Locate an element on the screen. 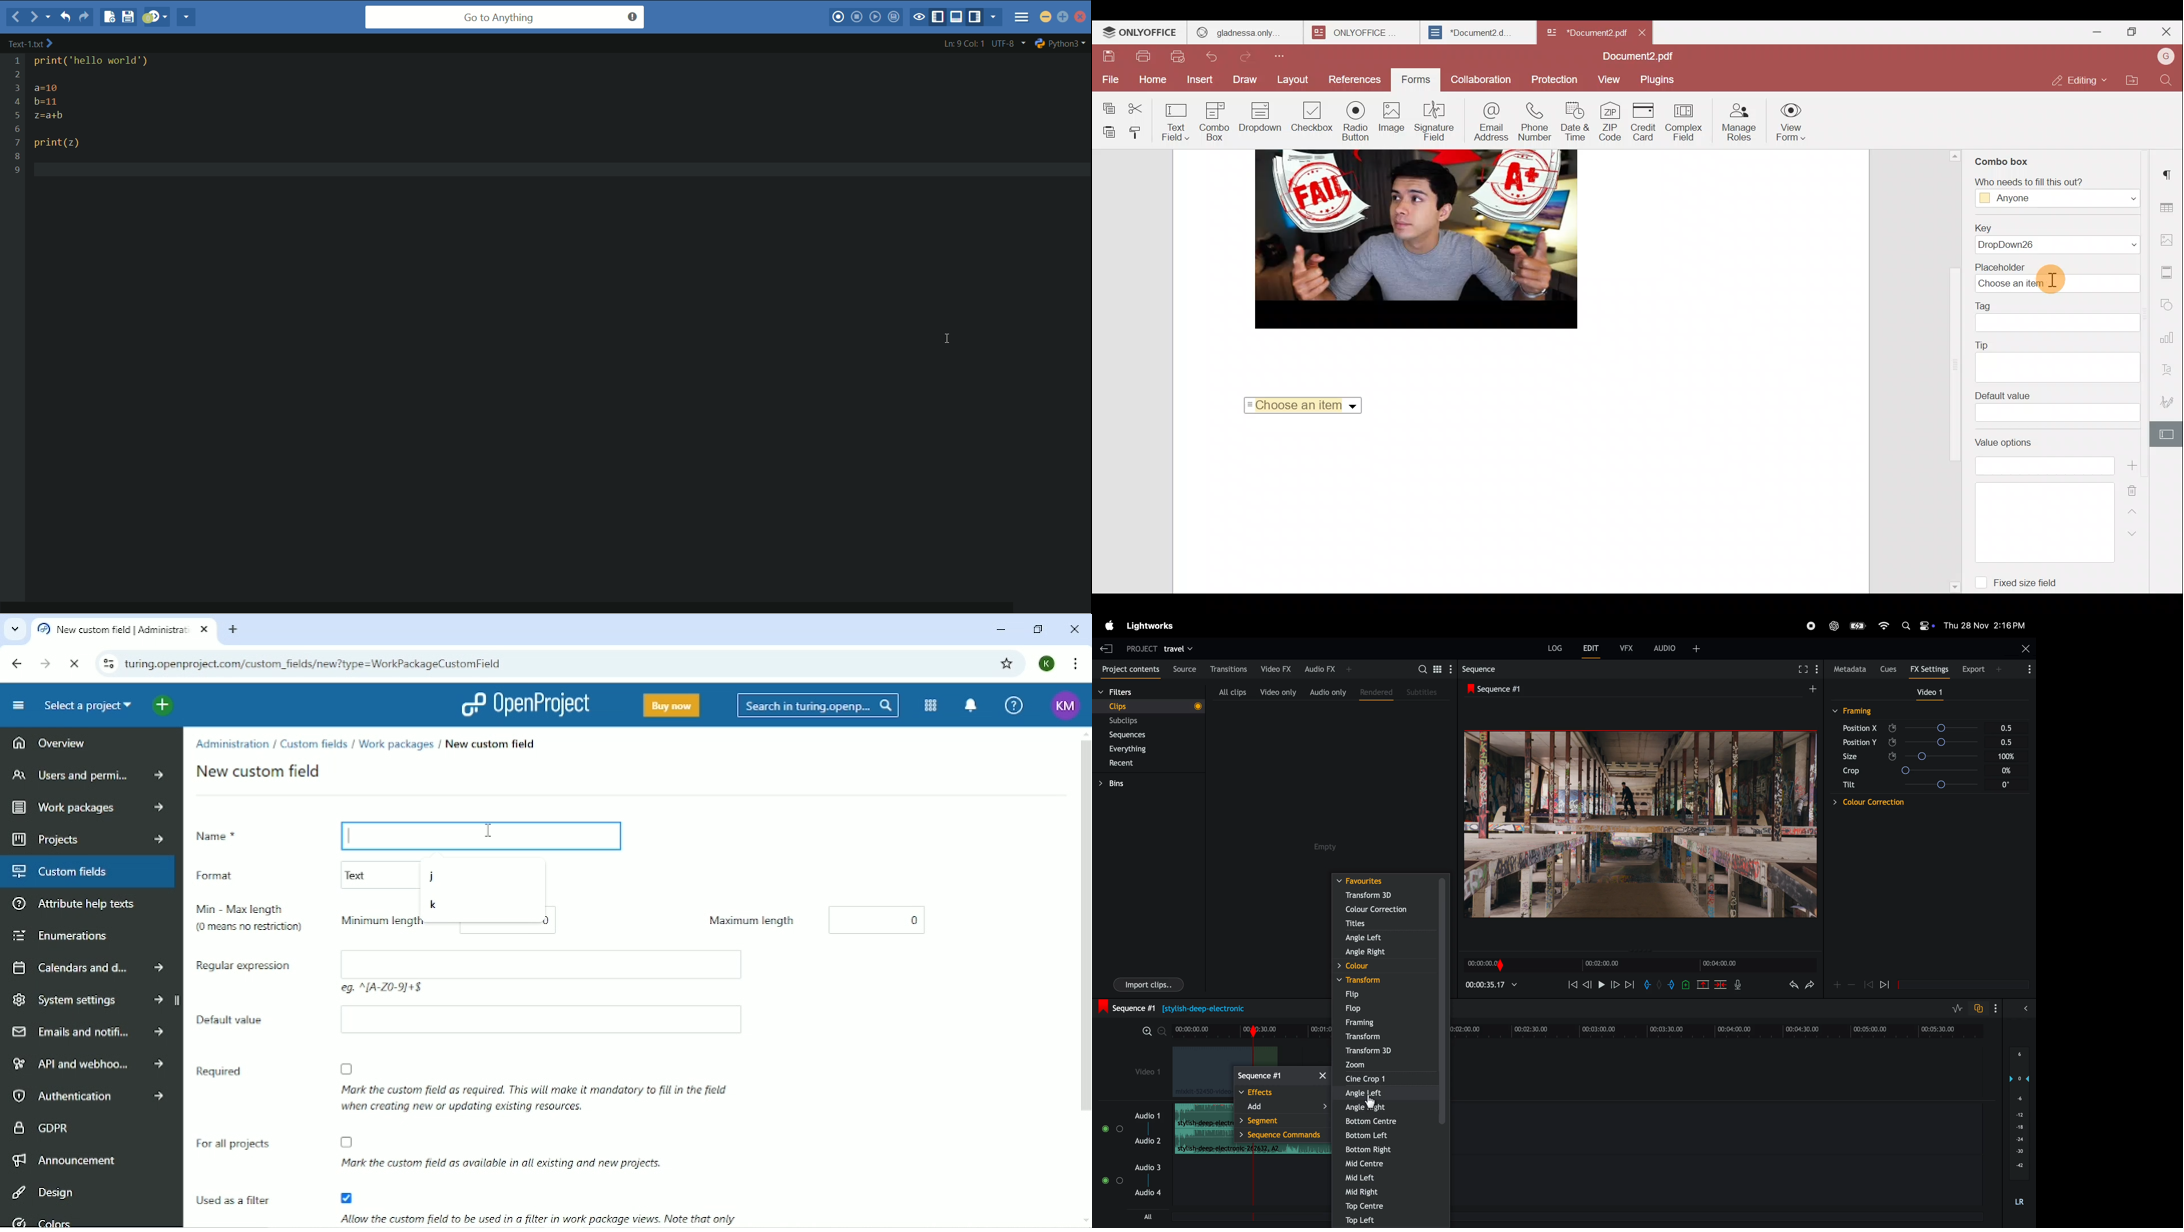 This screenshot has width=2184, height=1232. View form is located at coordinates (1792, 119).